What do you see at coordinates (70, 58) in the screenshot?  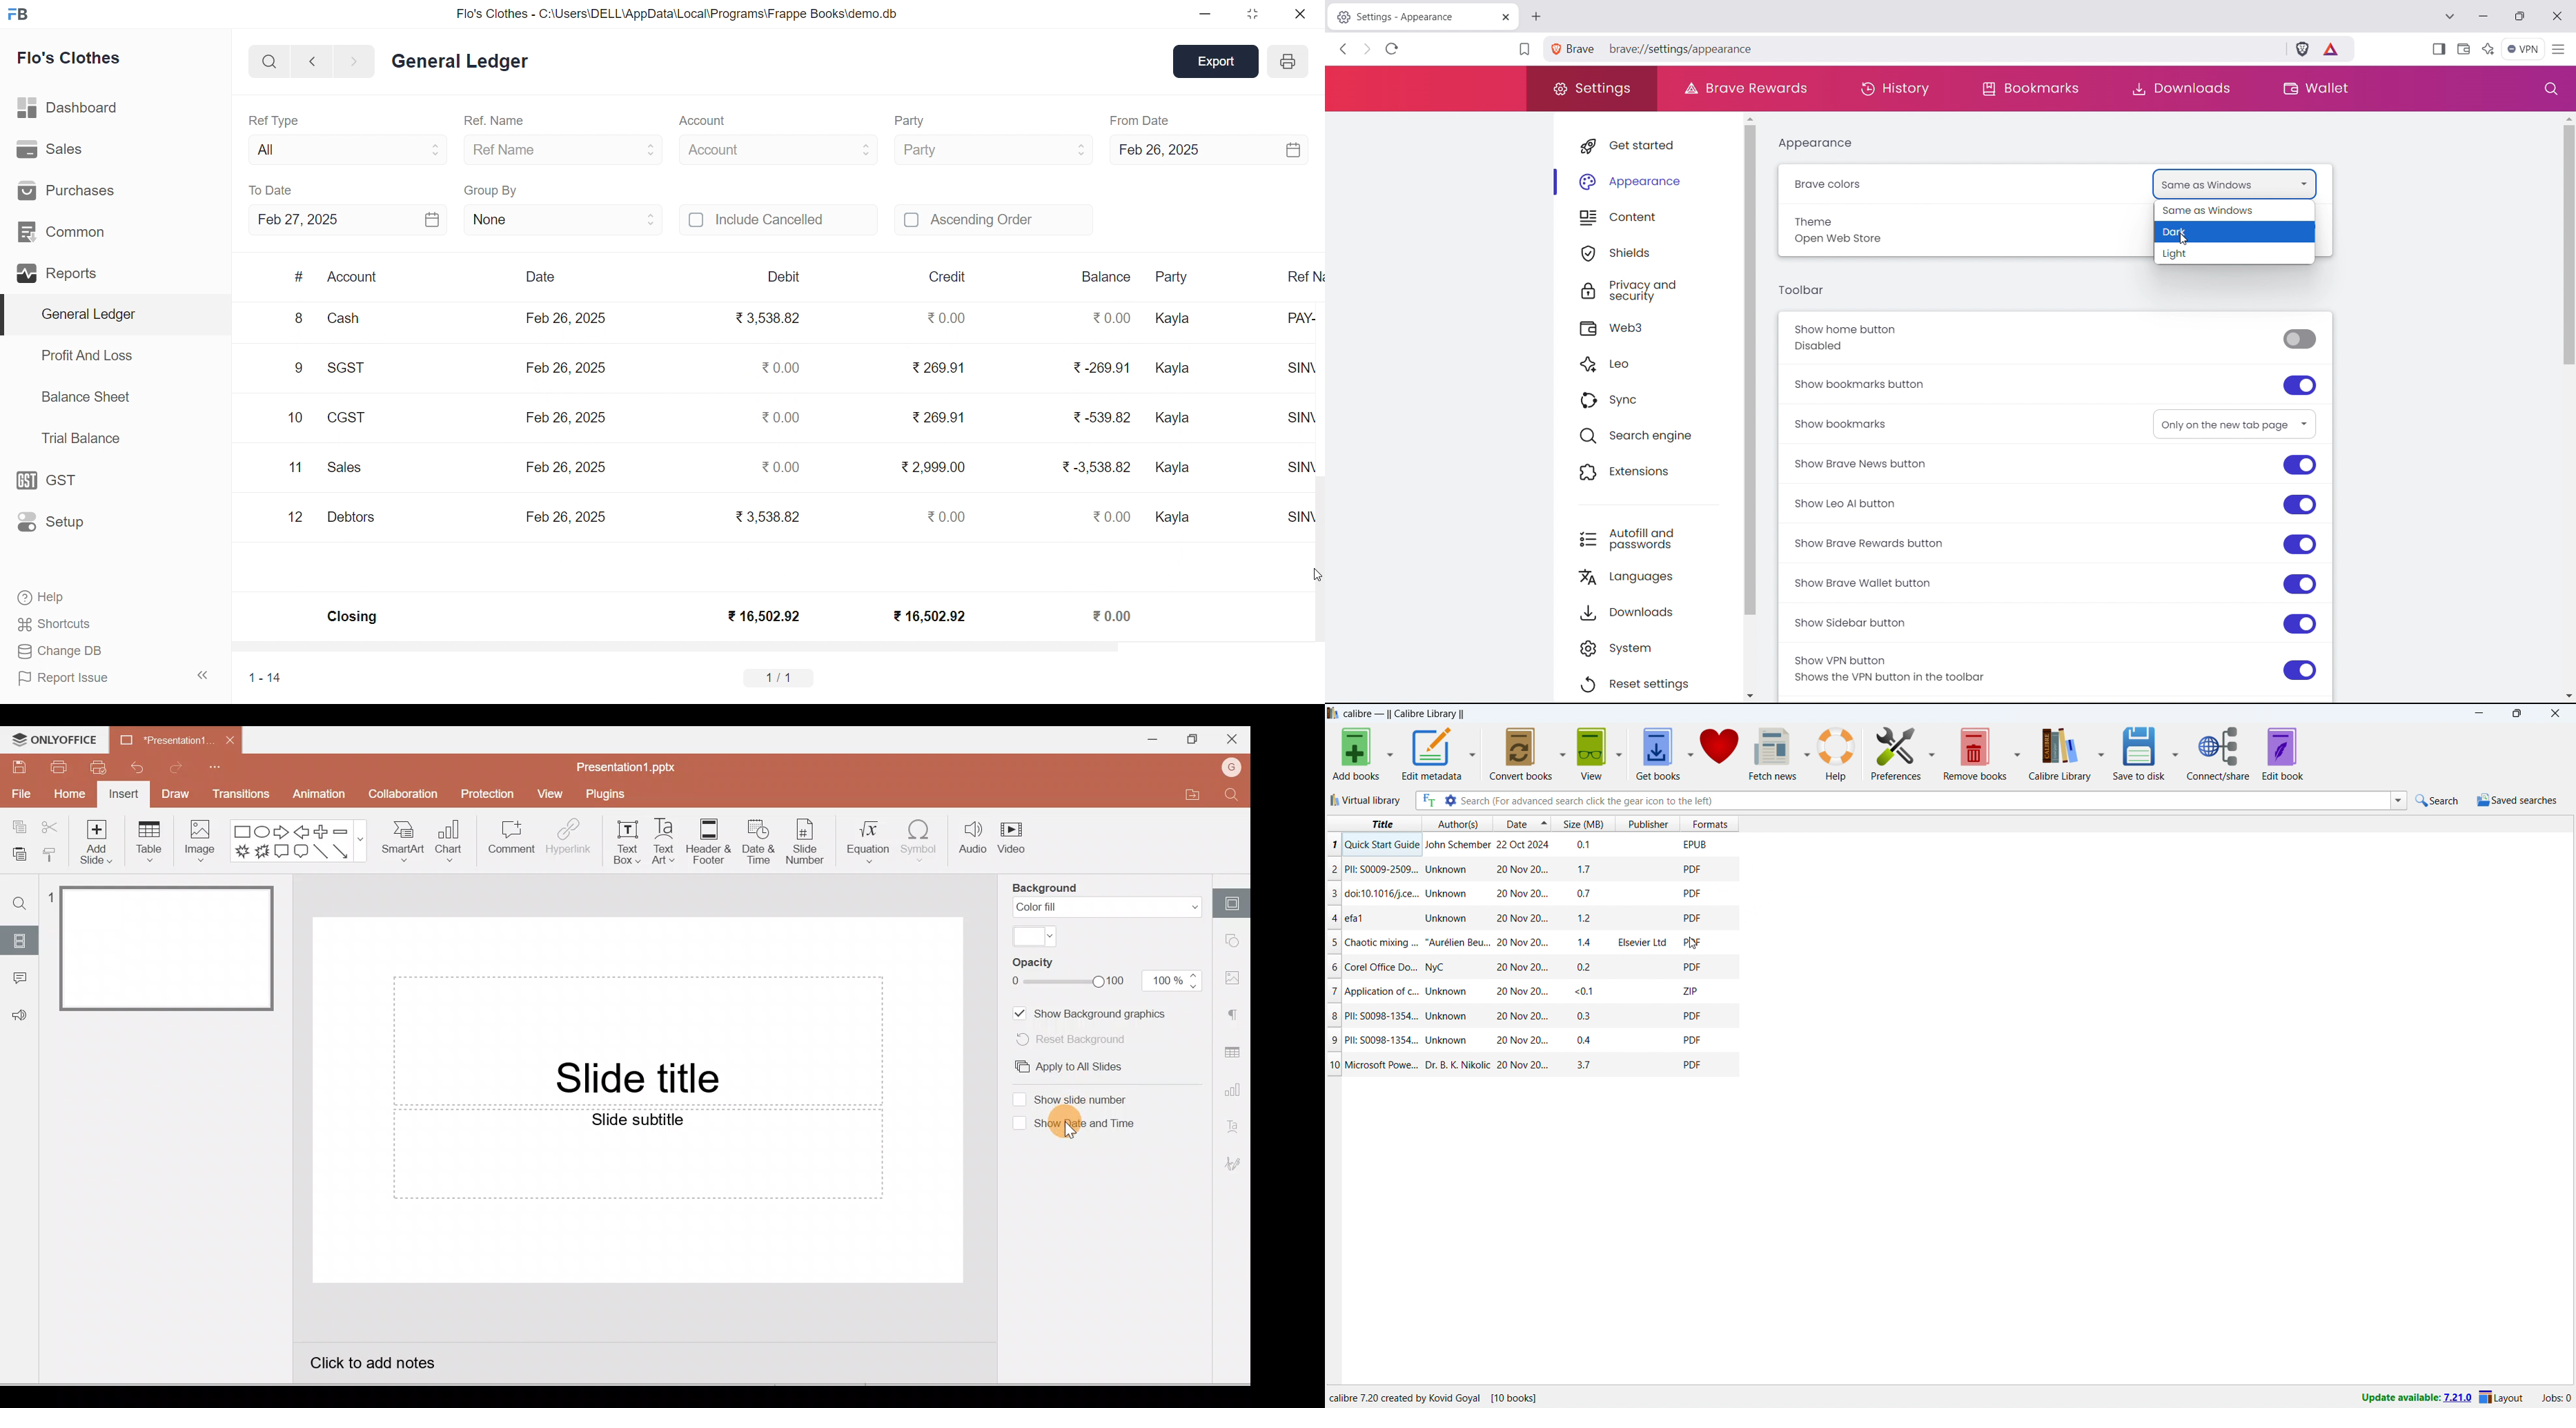 I see `Flo's Clothes` at bounding box center [70, 58].